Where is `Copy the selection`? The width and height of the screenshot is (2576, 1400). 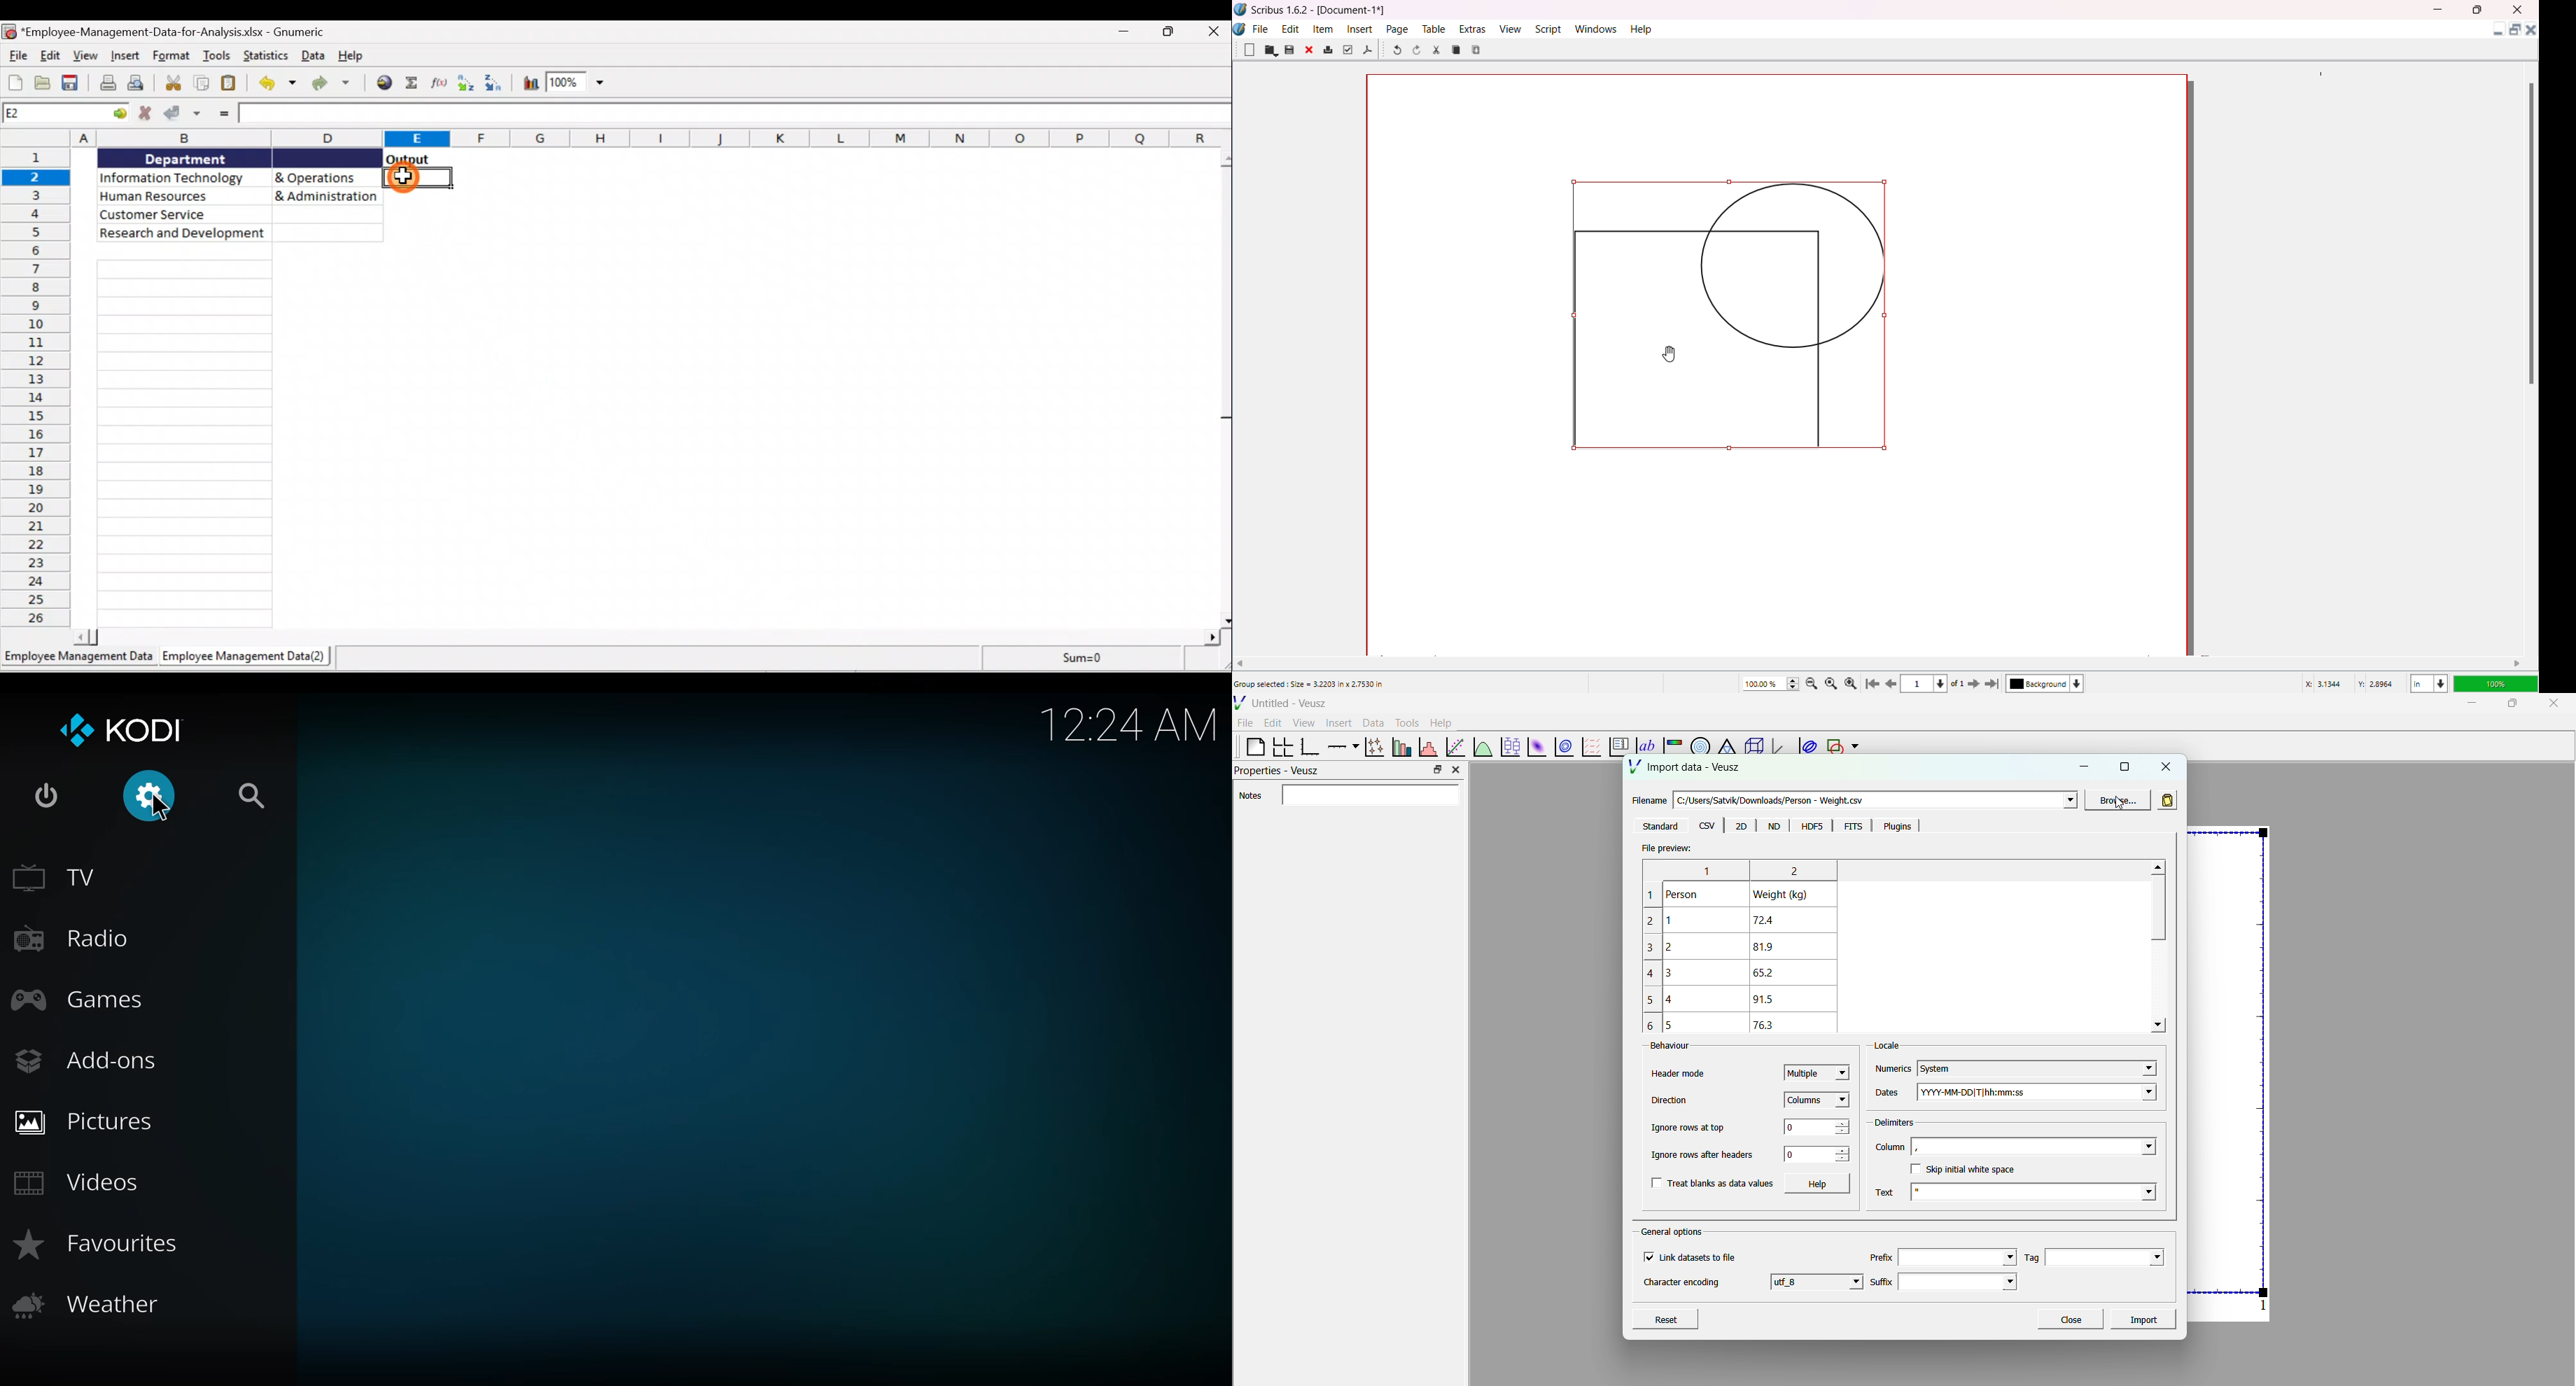 Copy the selection is located at coordinates (202, 83).